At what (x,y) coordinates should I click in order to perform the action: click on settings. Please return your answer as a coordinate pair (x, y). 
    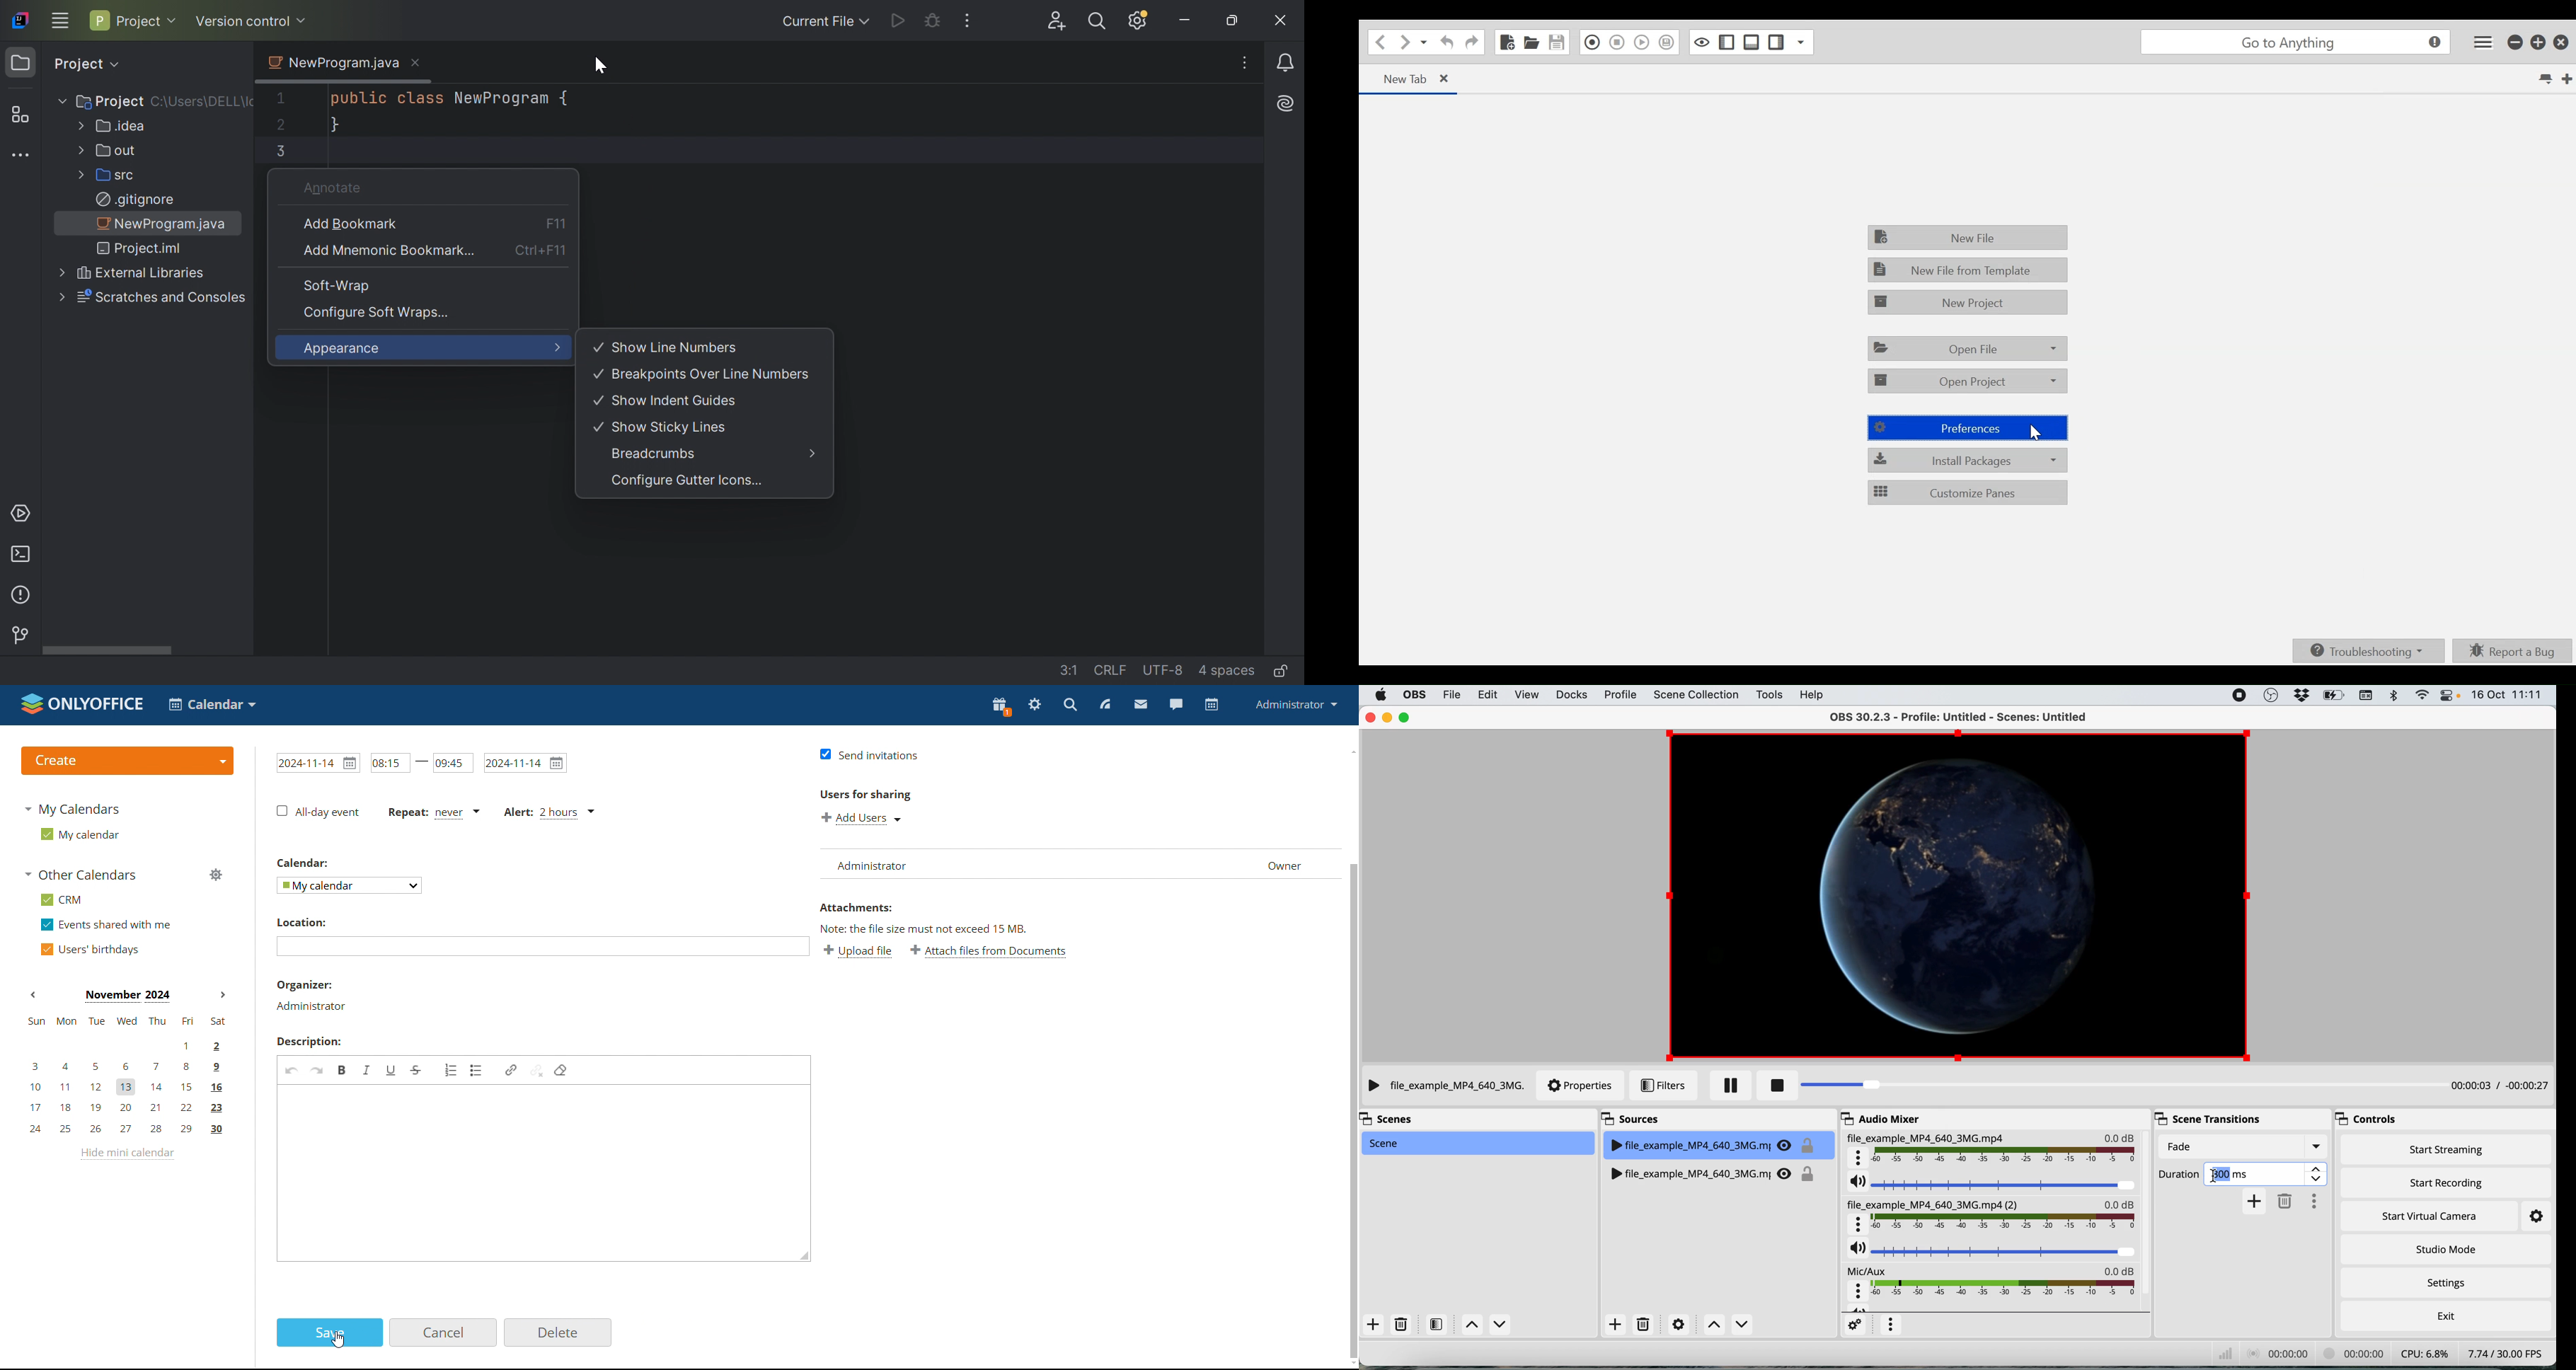
    Looking at the image, I should click on (2535, 1216).